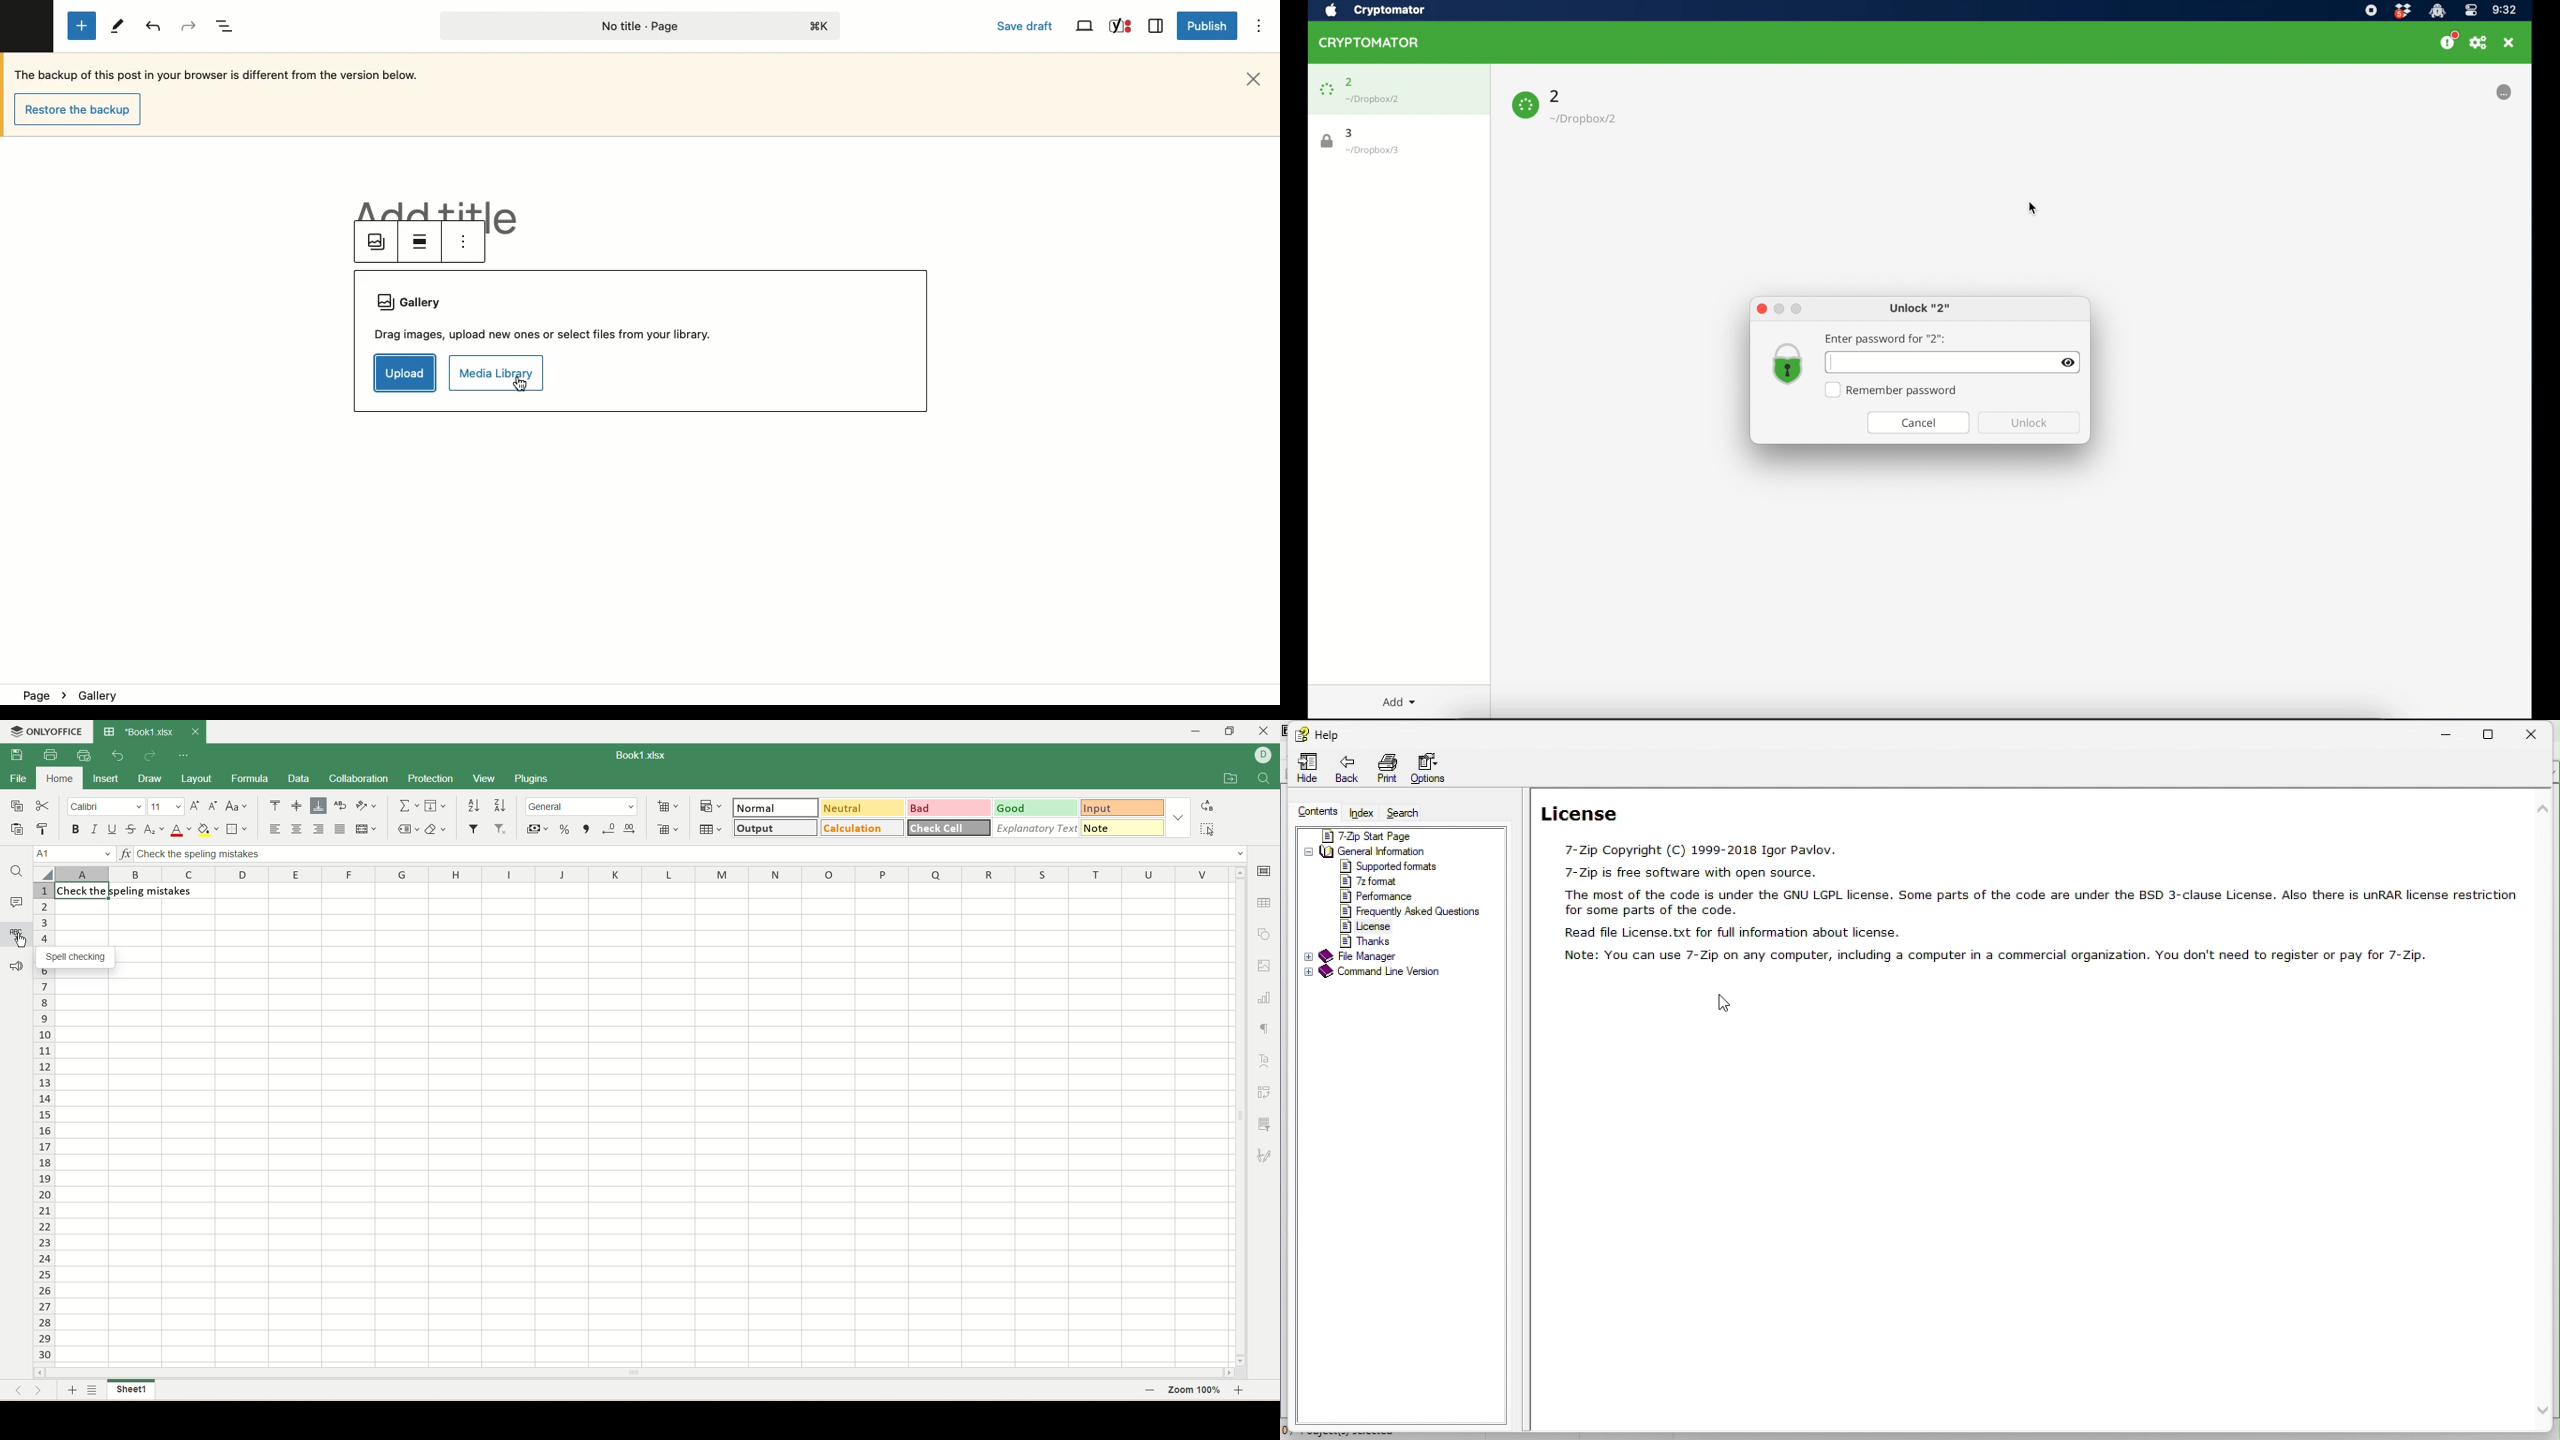 This screenshot has height=1456, width=2576. I want to click on fill, so click(435, 805).